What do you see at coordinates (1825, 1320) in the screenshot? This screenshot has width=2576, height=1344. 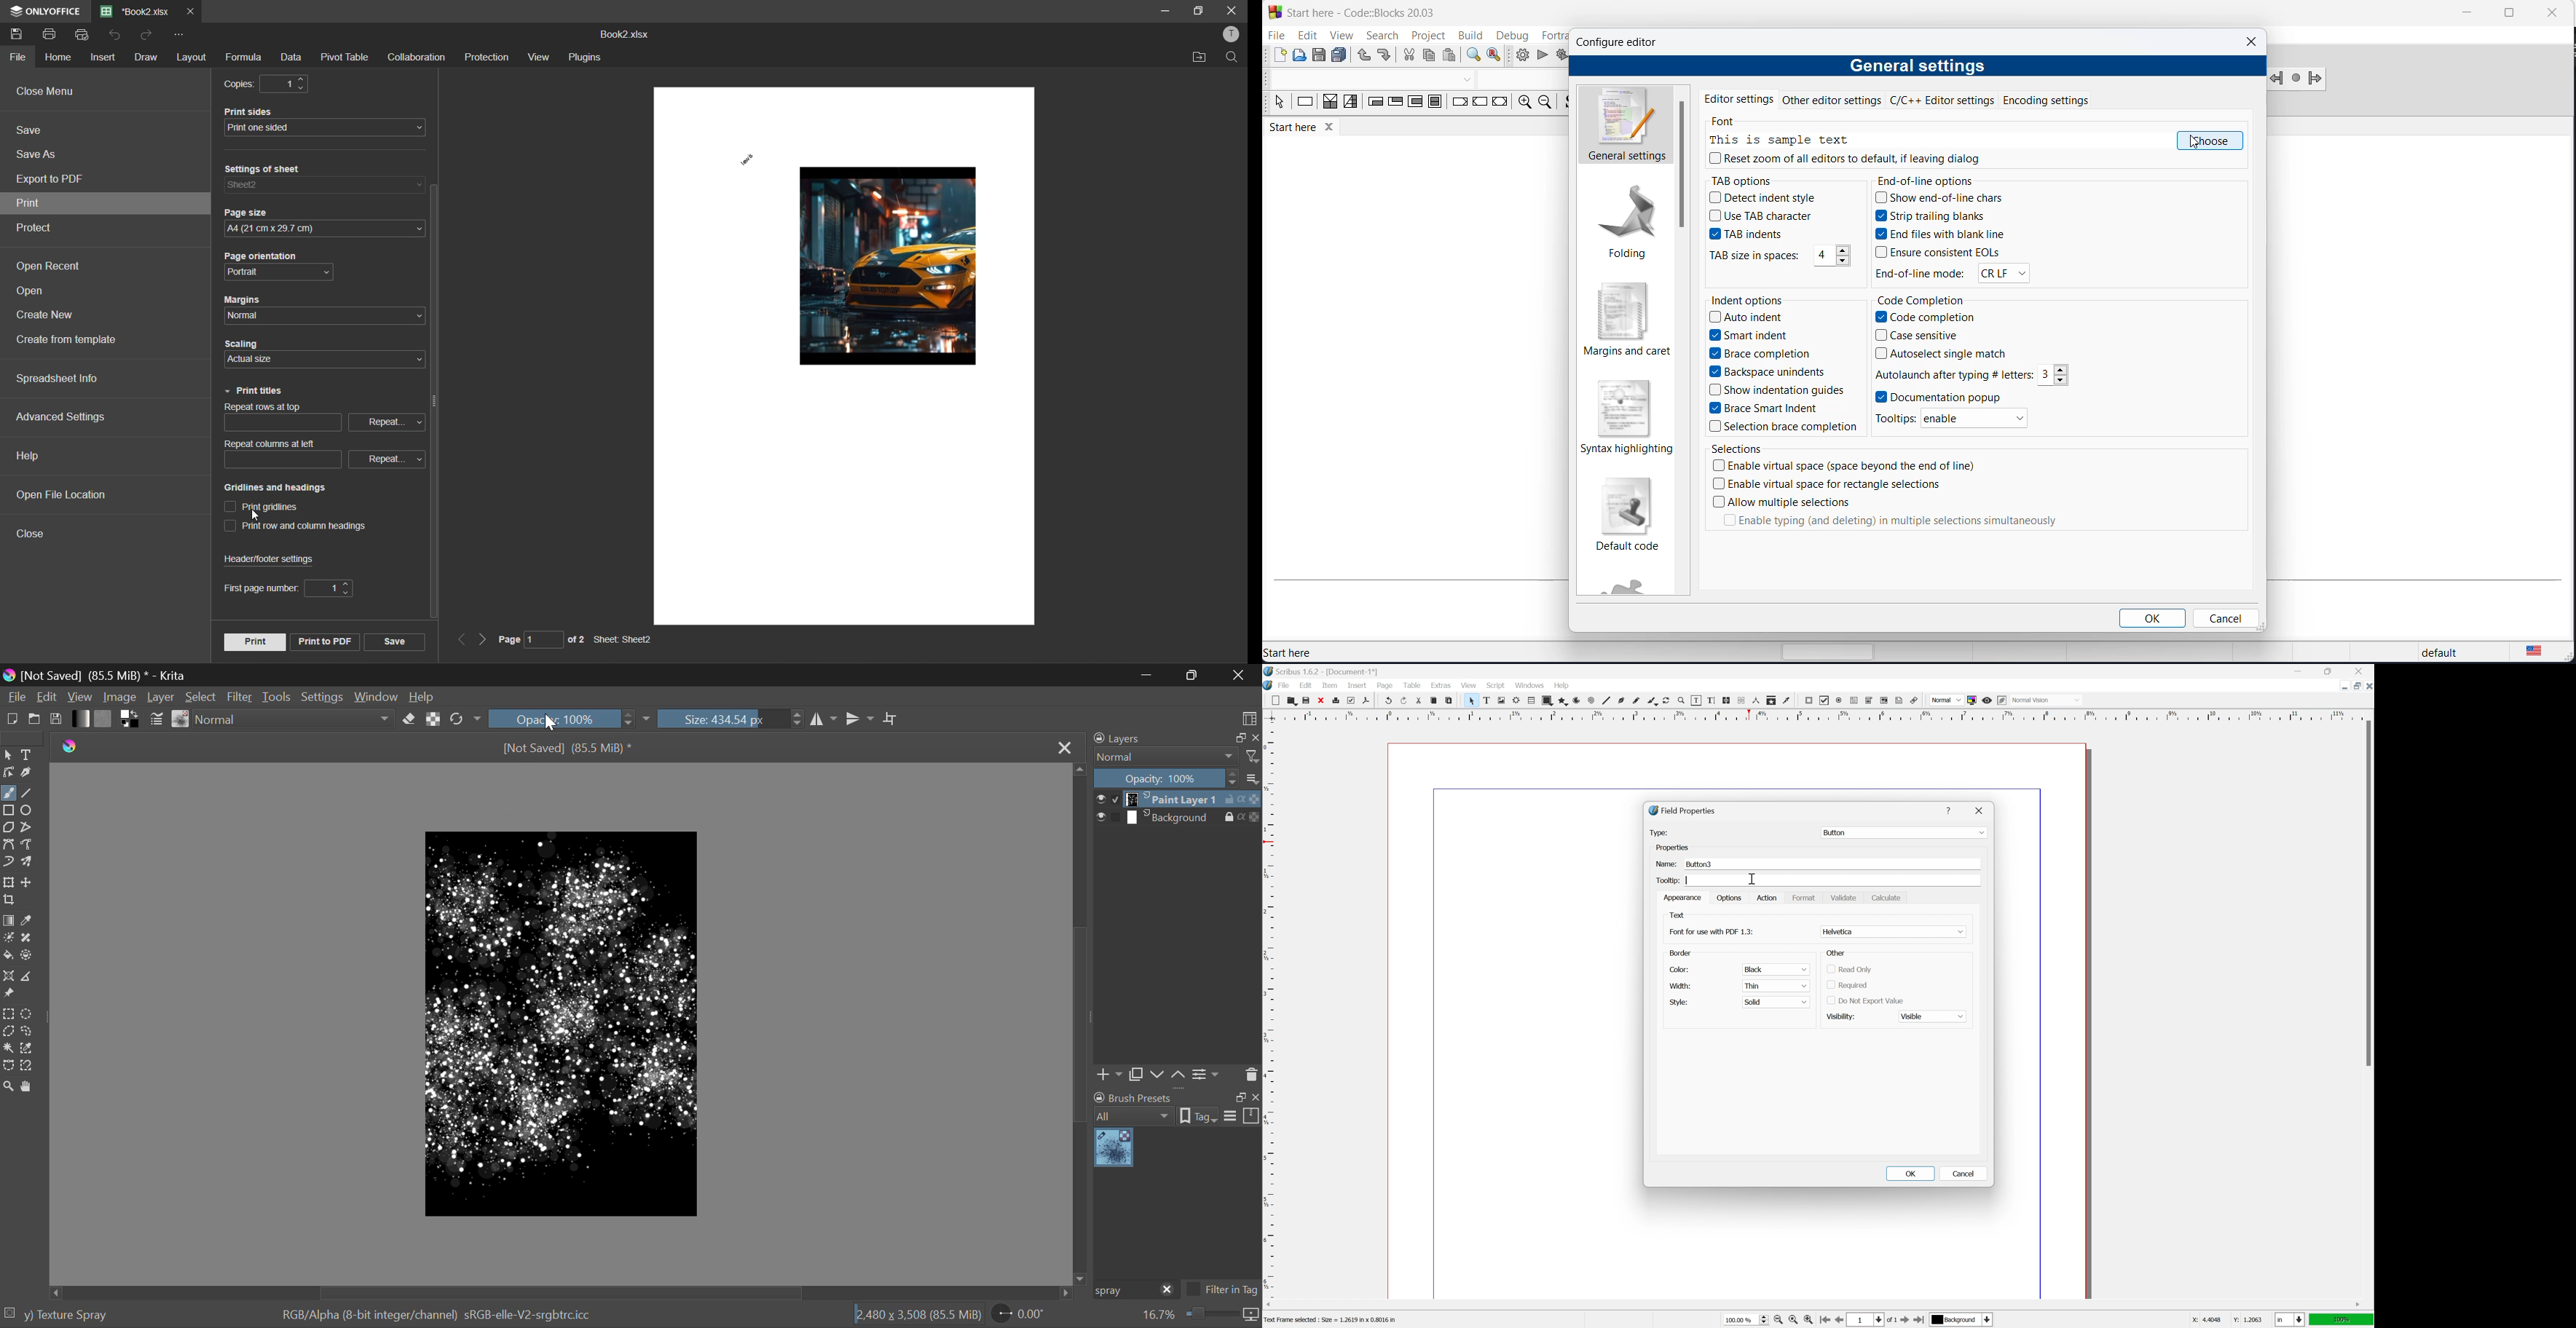 I see `go to first page` at bounding box center [1825, 1320].